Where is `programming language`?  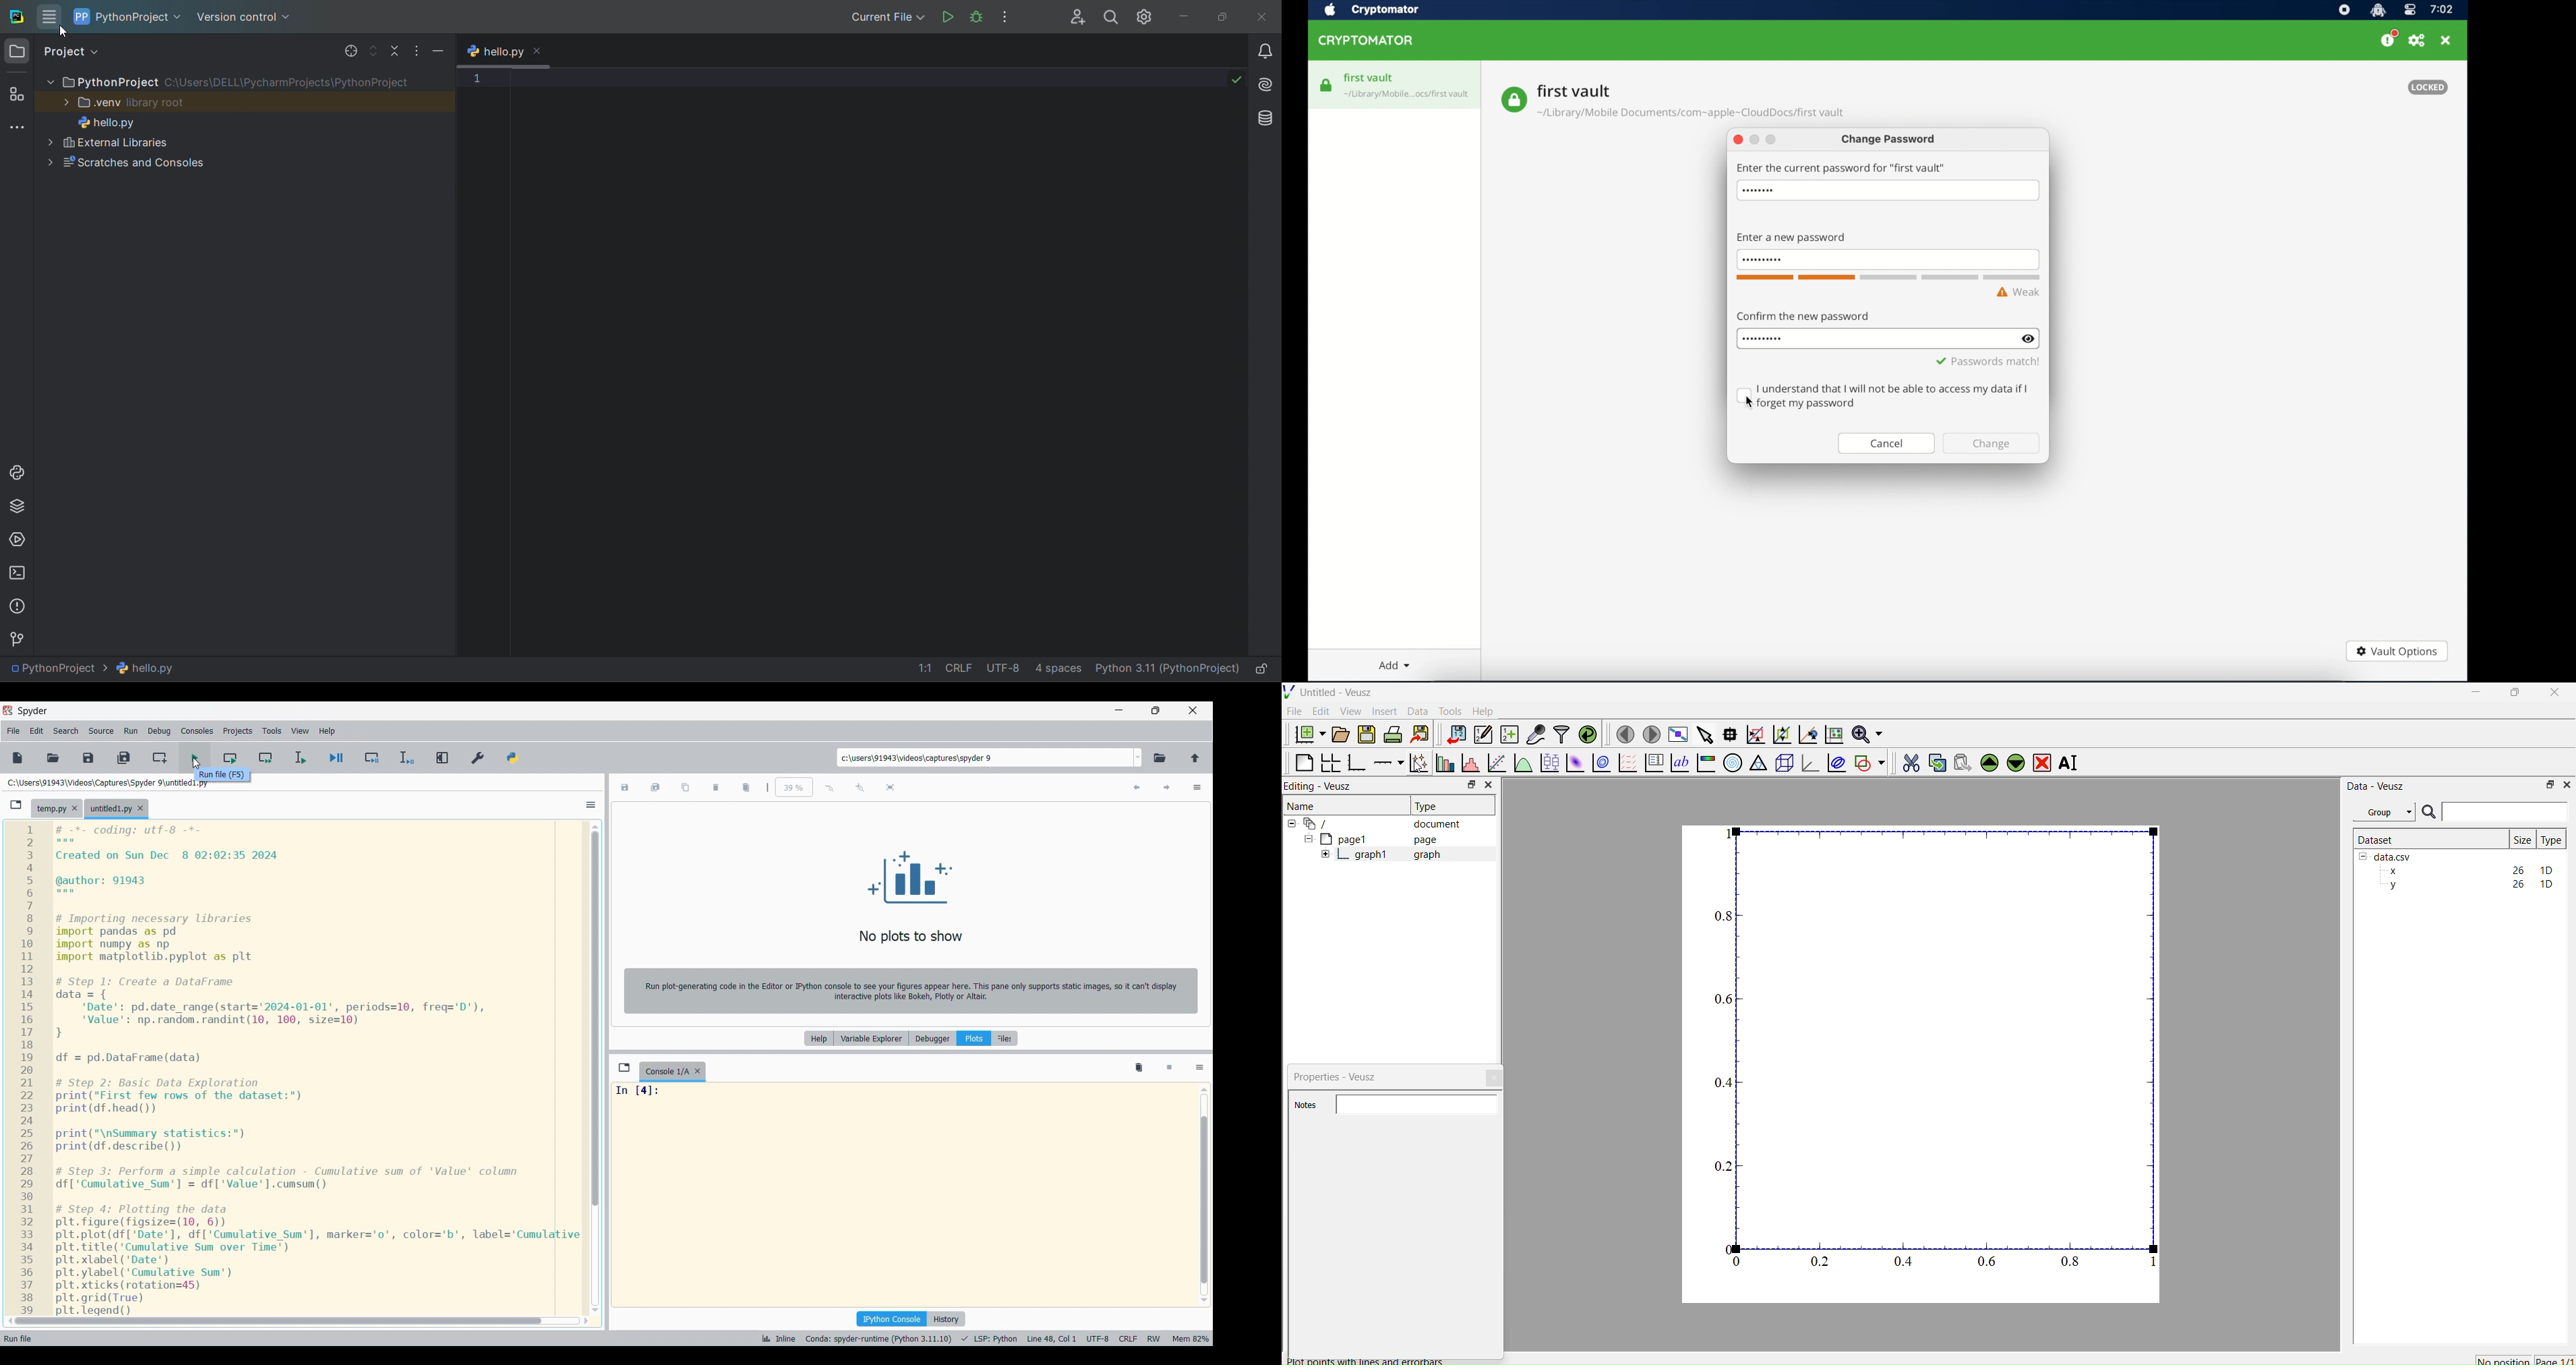
programming language is located at coordinates (987, 1338).